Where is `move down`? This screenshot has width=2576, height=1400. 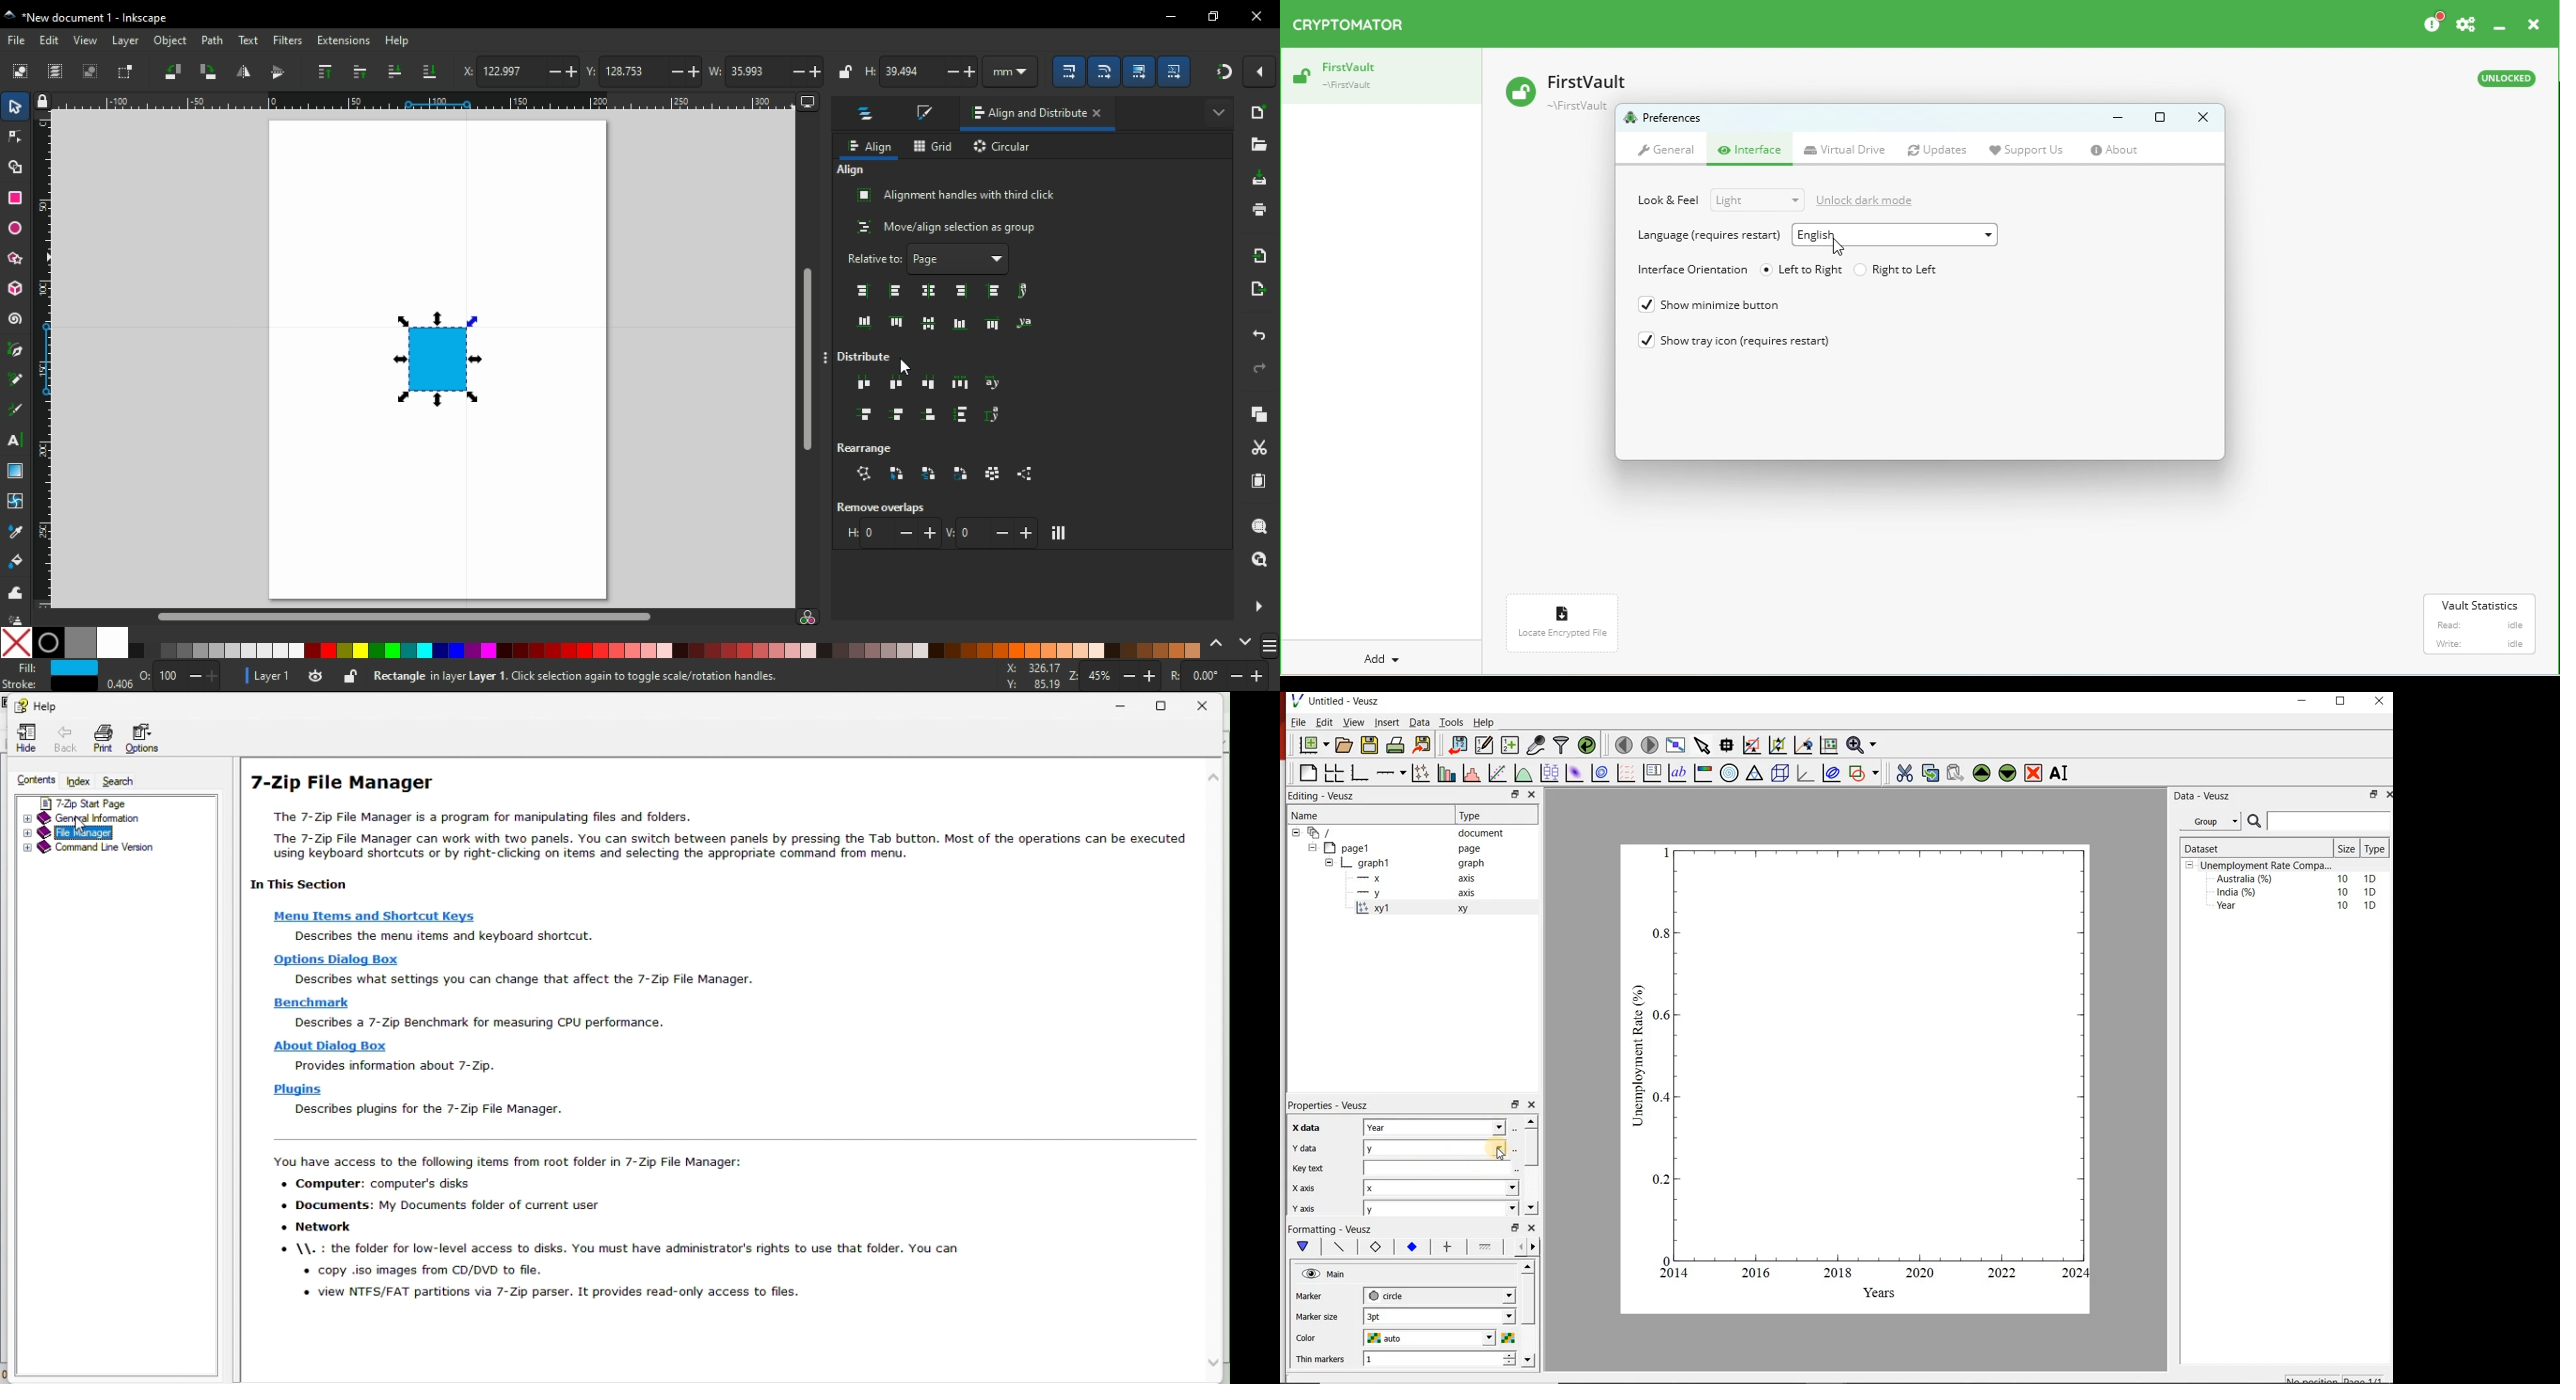
move down is located at coordinates (1528, 1360).